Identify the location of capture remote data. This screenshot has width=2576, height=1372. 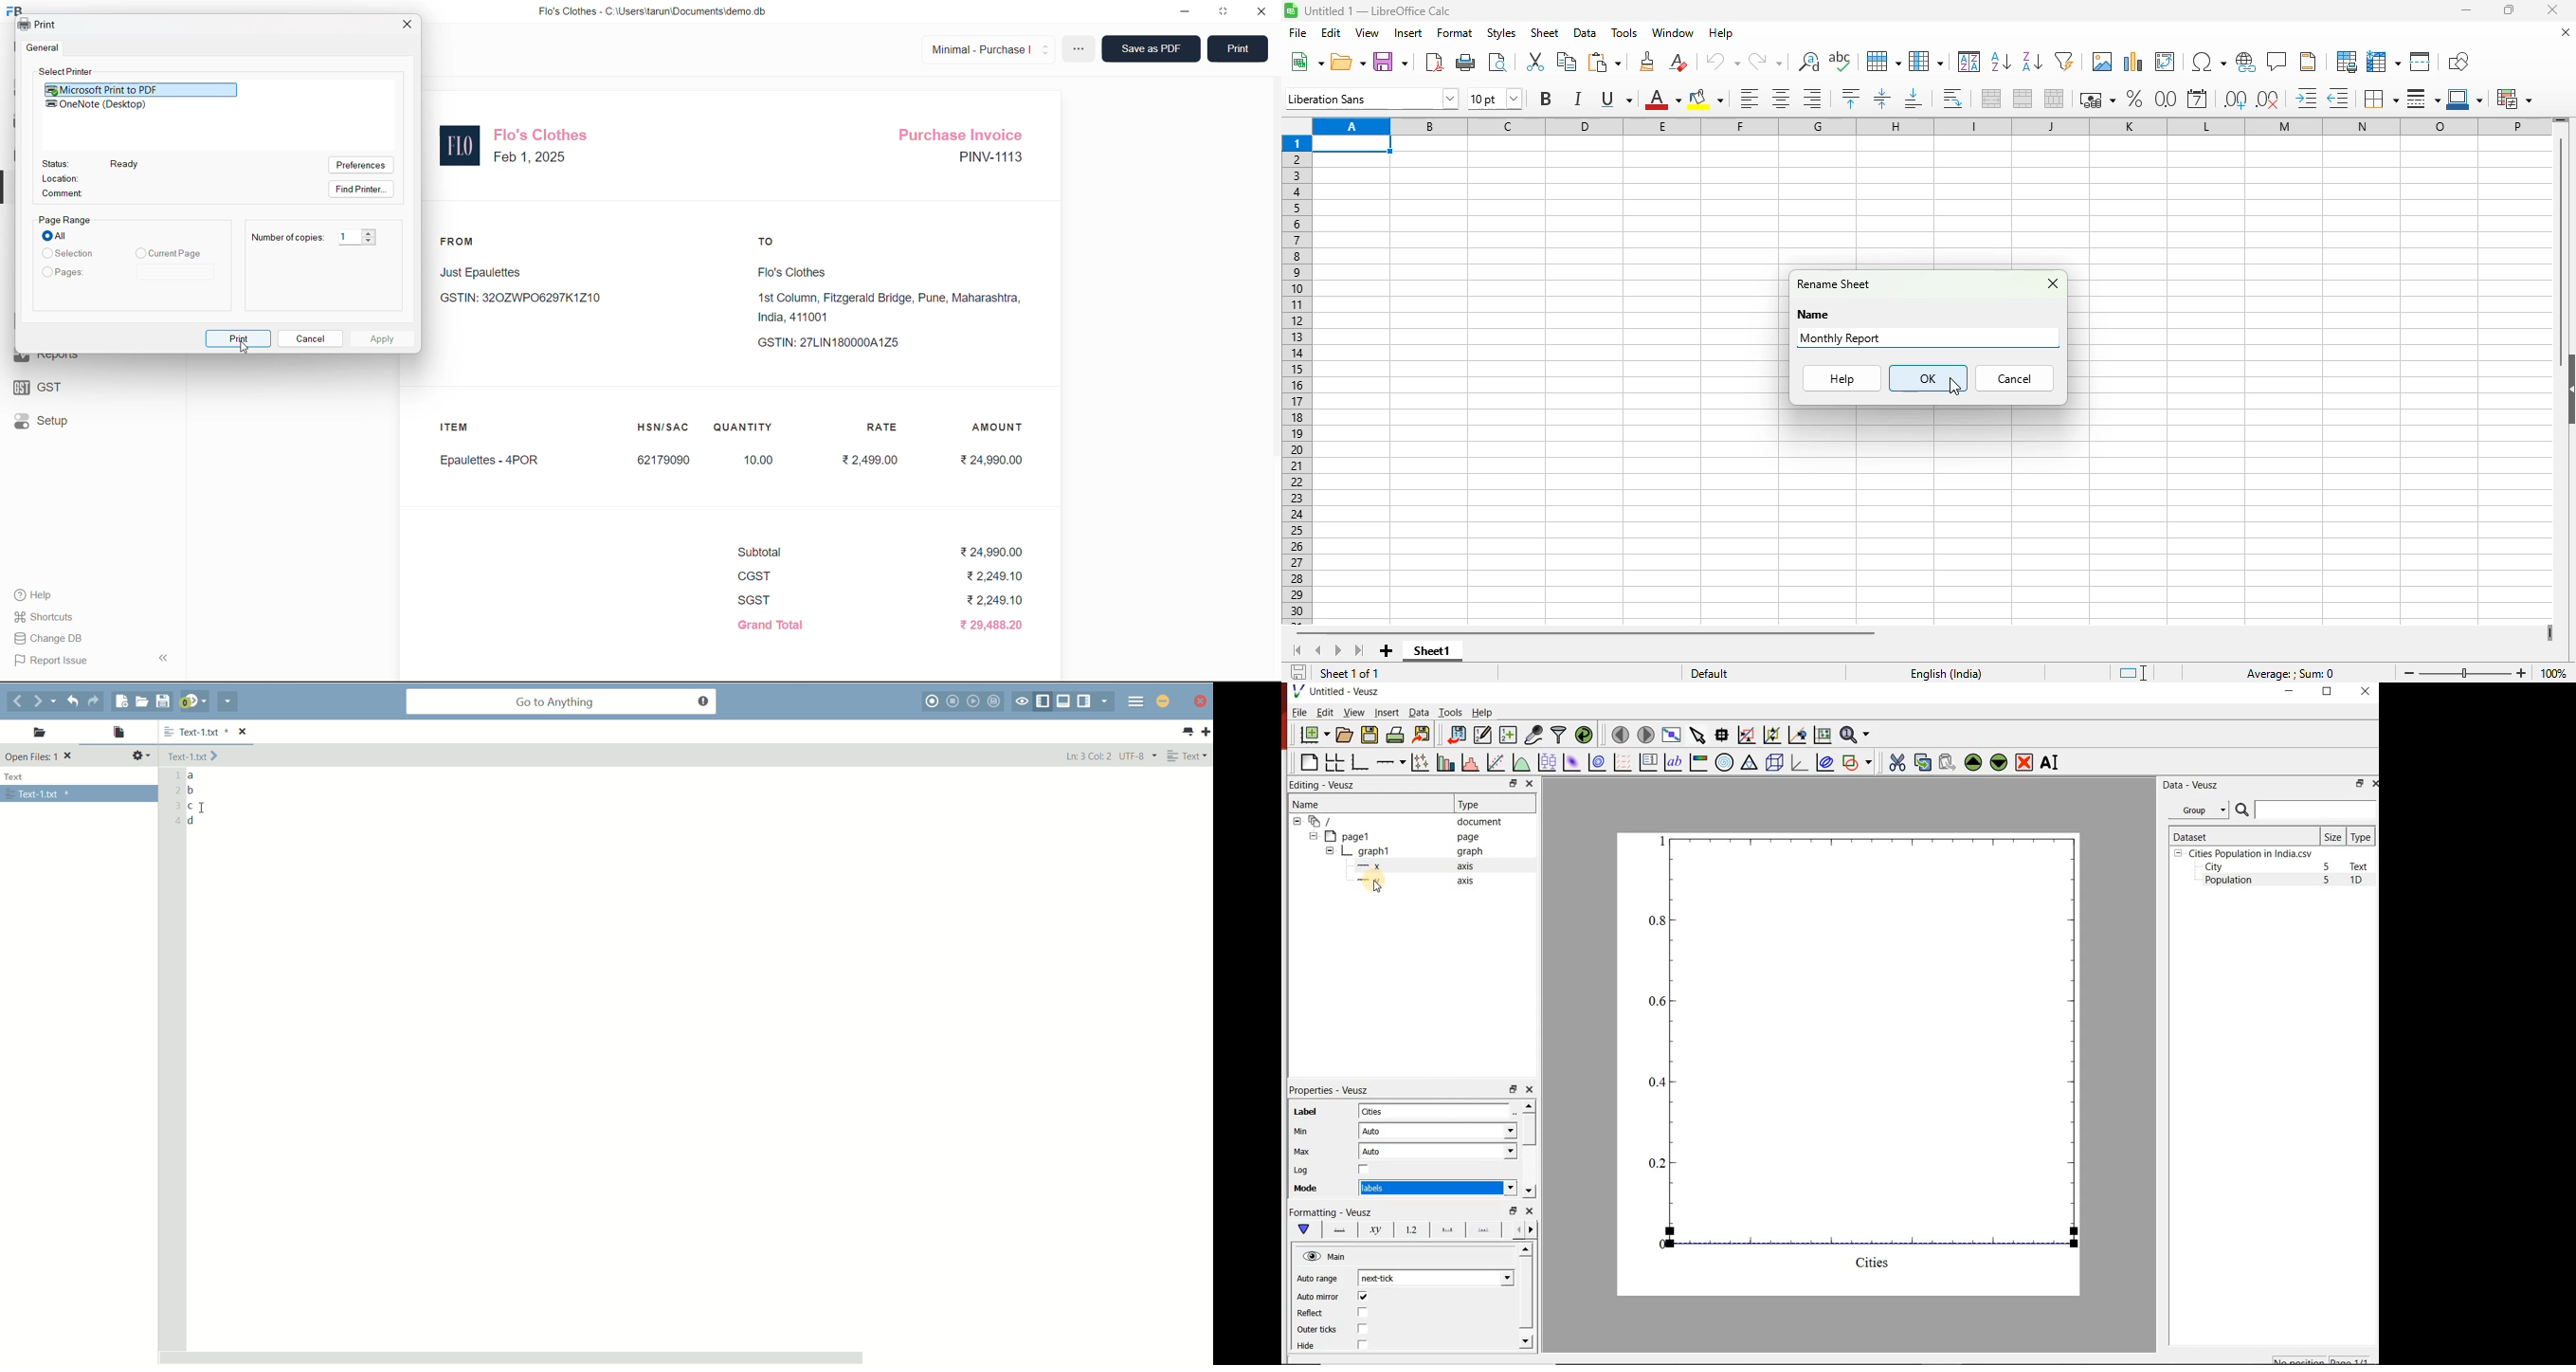
(1532, 735).